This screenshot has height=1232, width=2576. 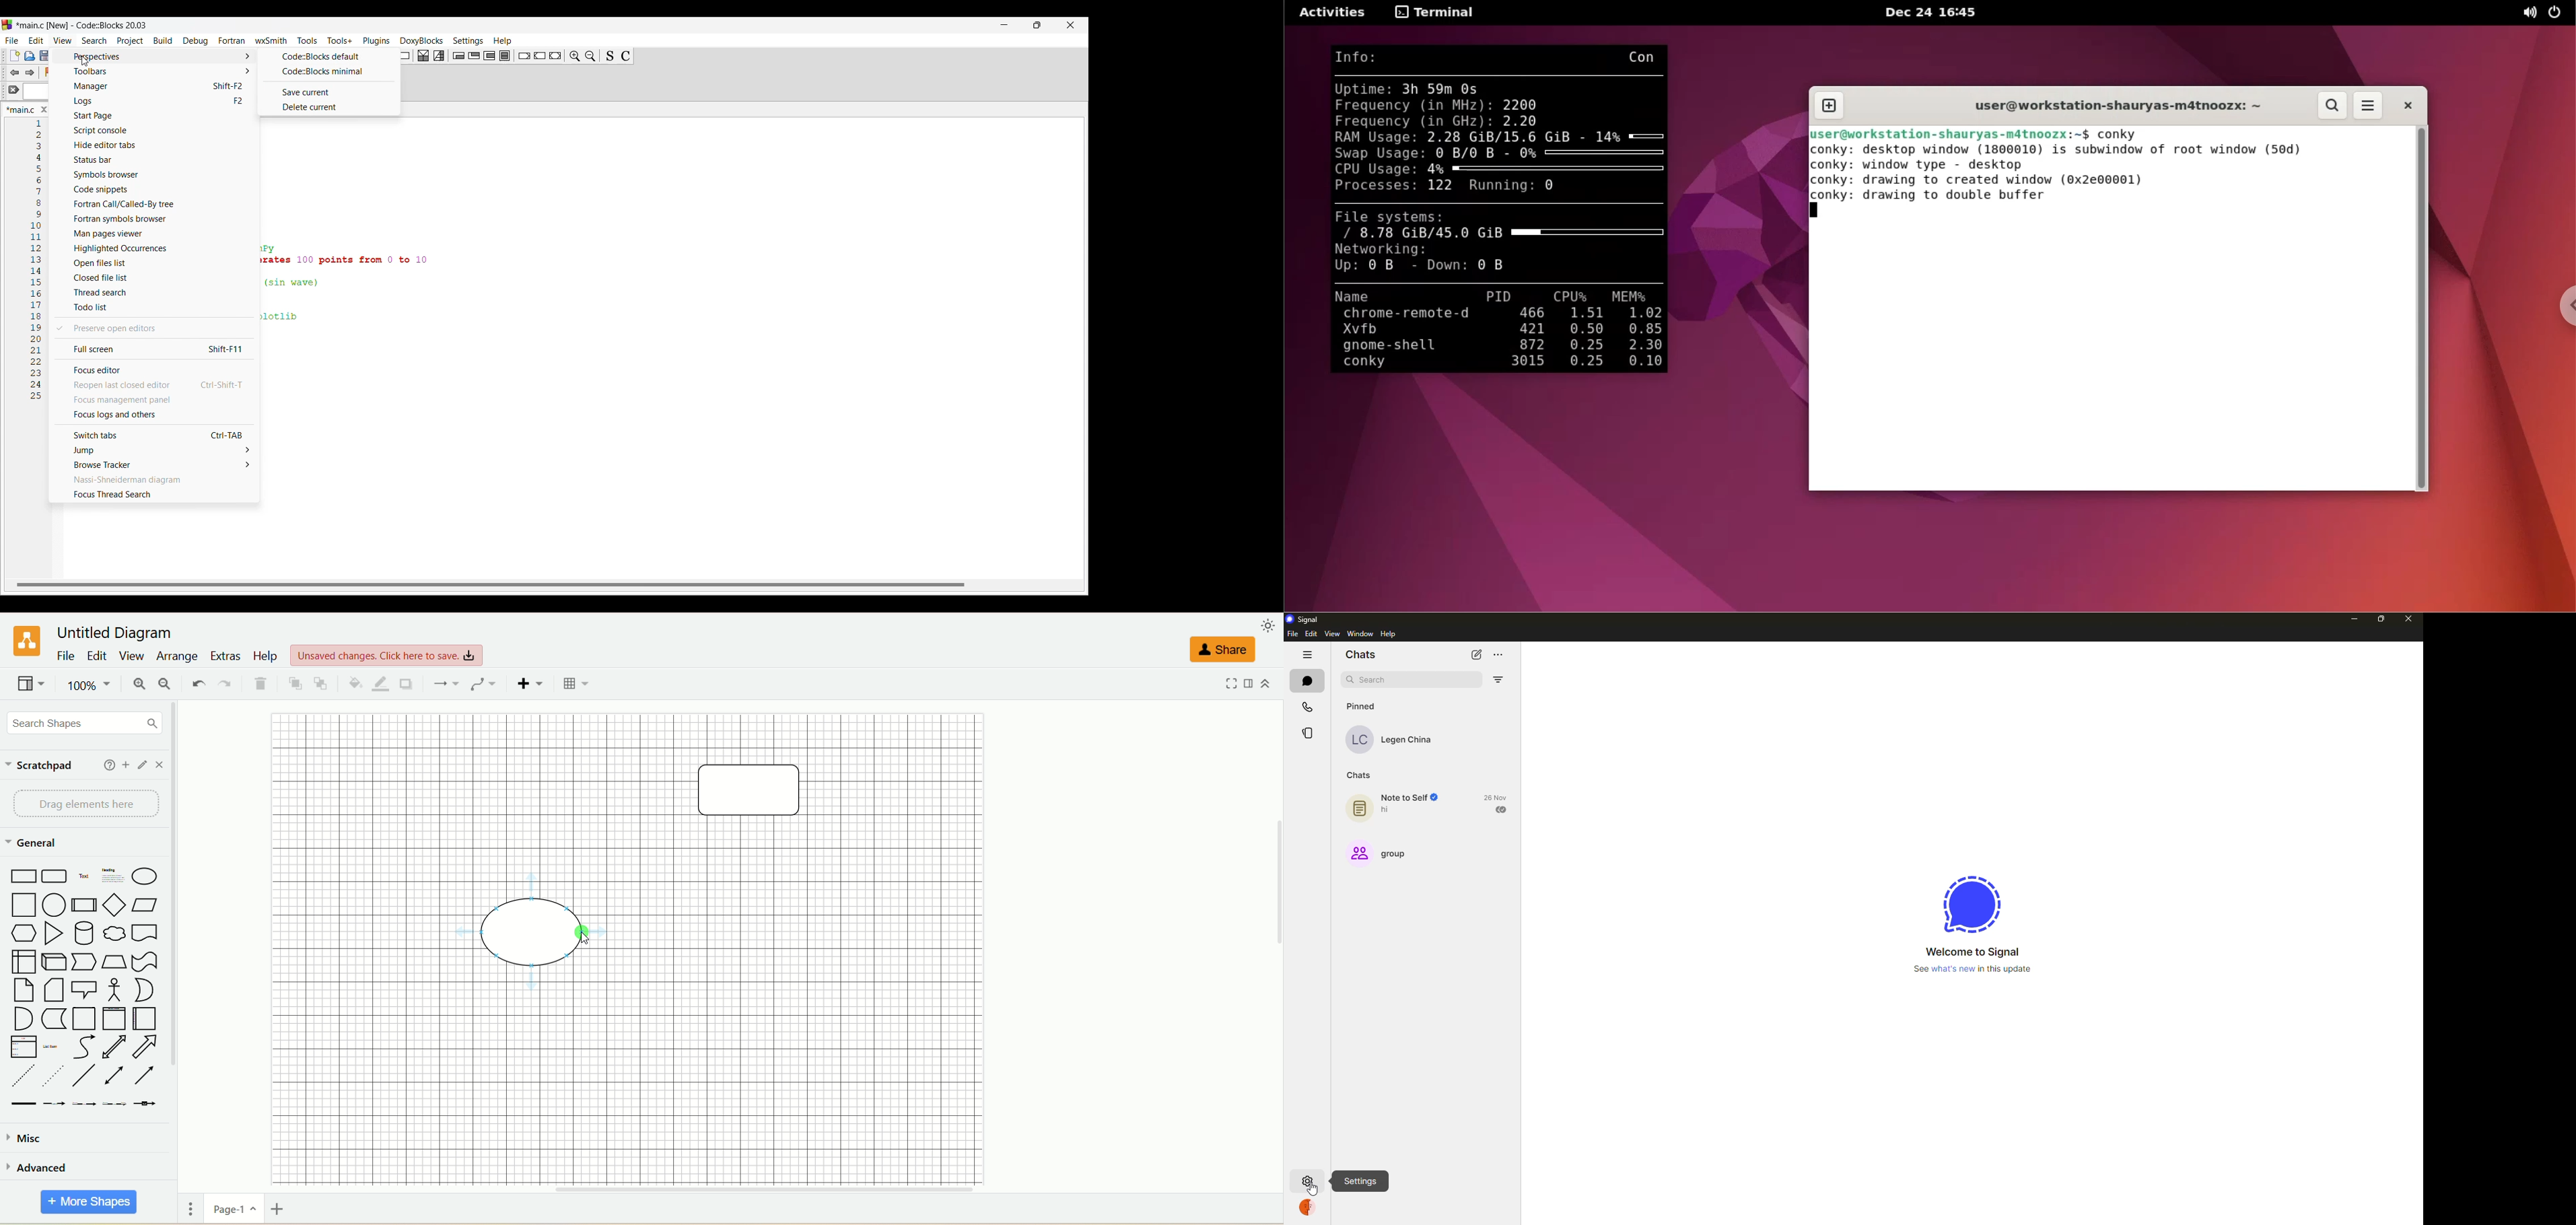 I want to click on add, so click(x=126, y=764).